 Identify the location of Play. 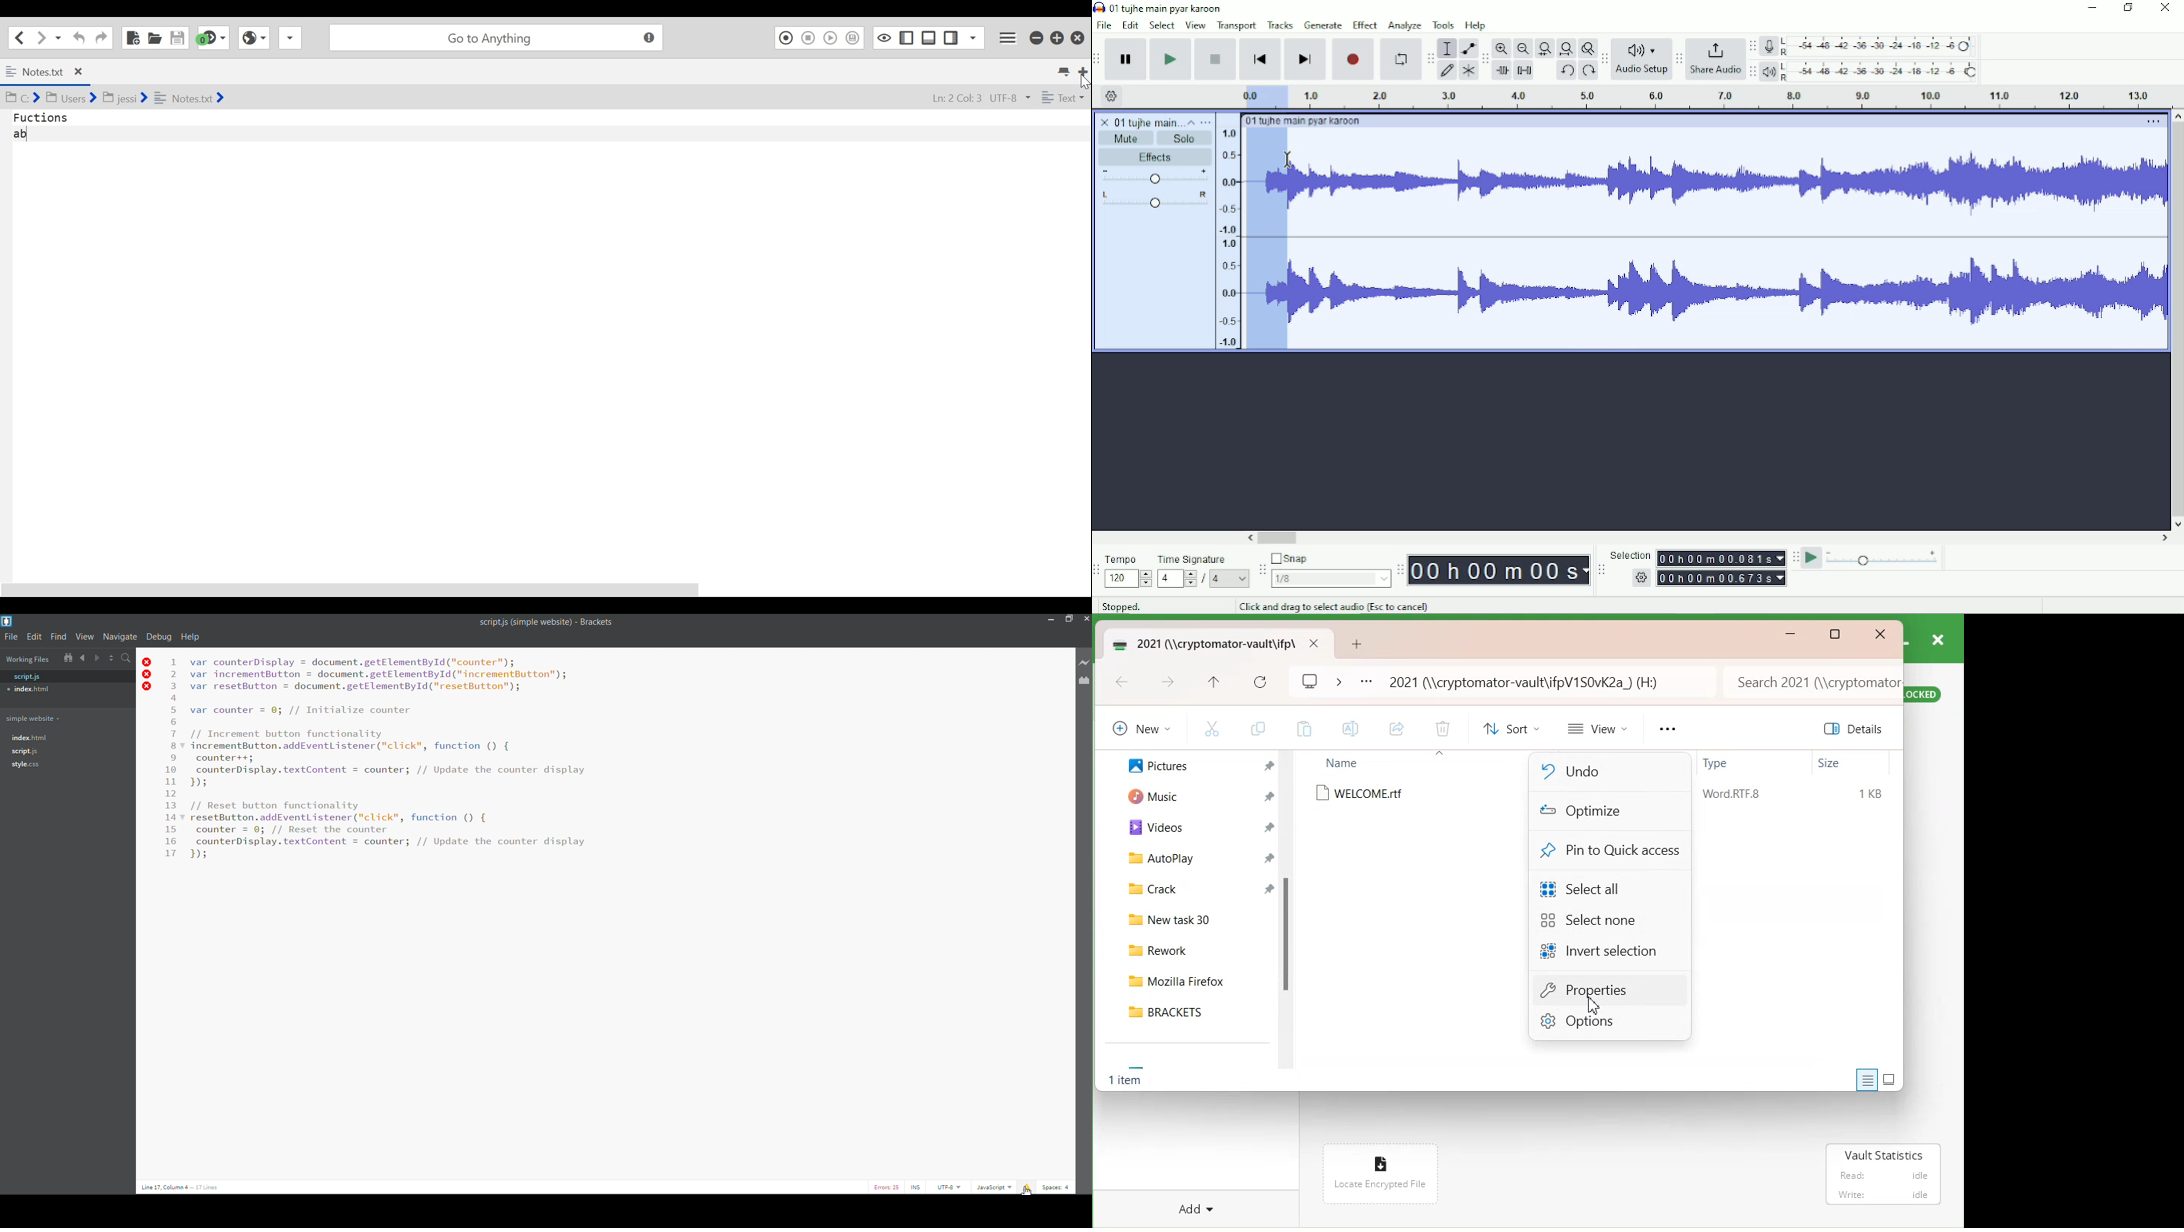
(1170, 59).